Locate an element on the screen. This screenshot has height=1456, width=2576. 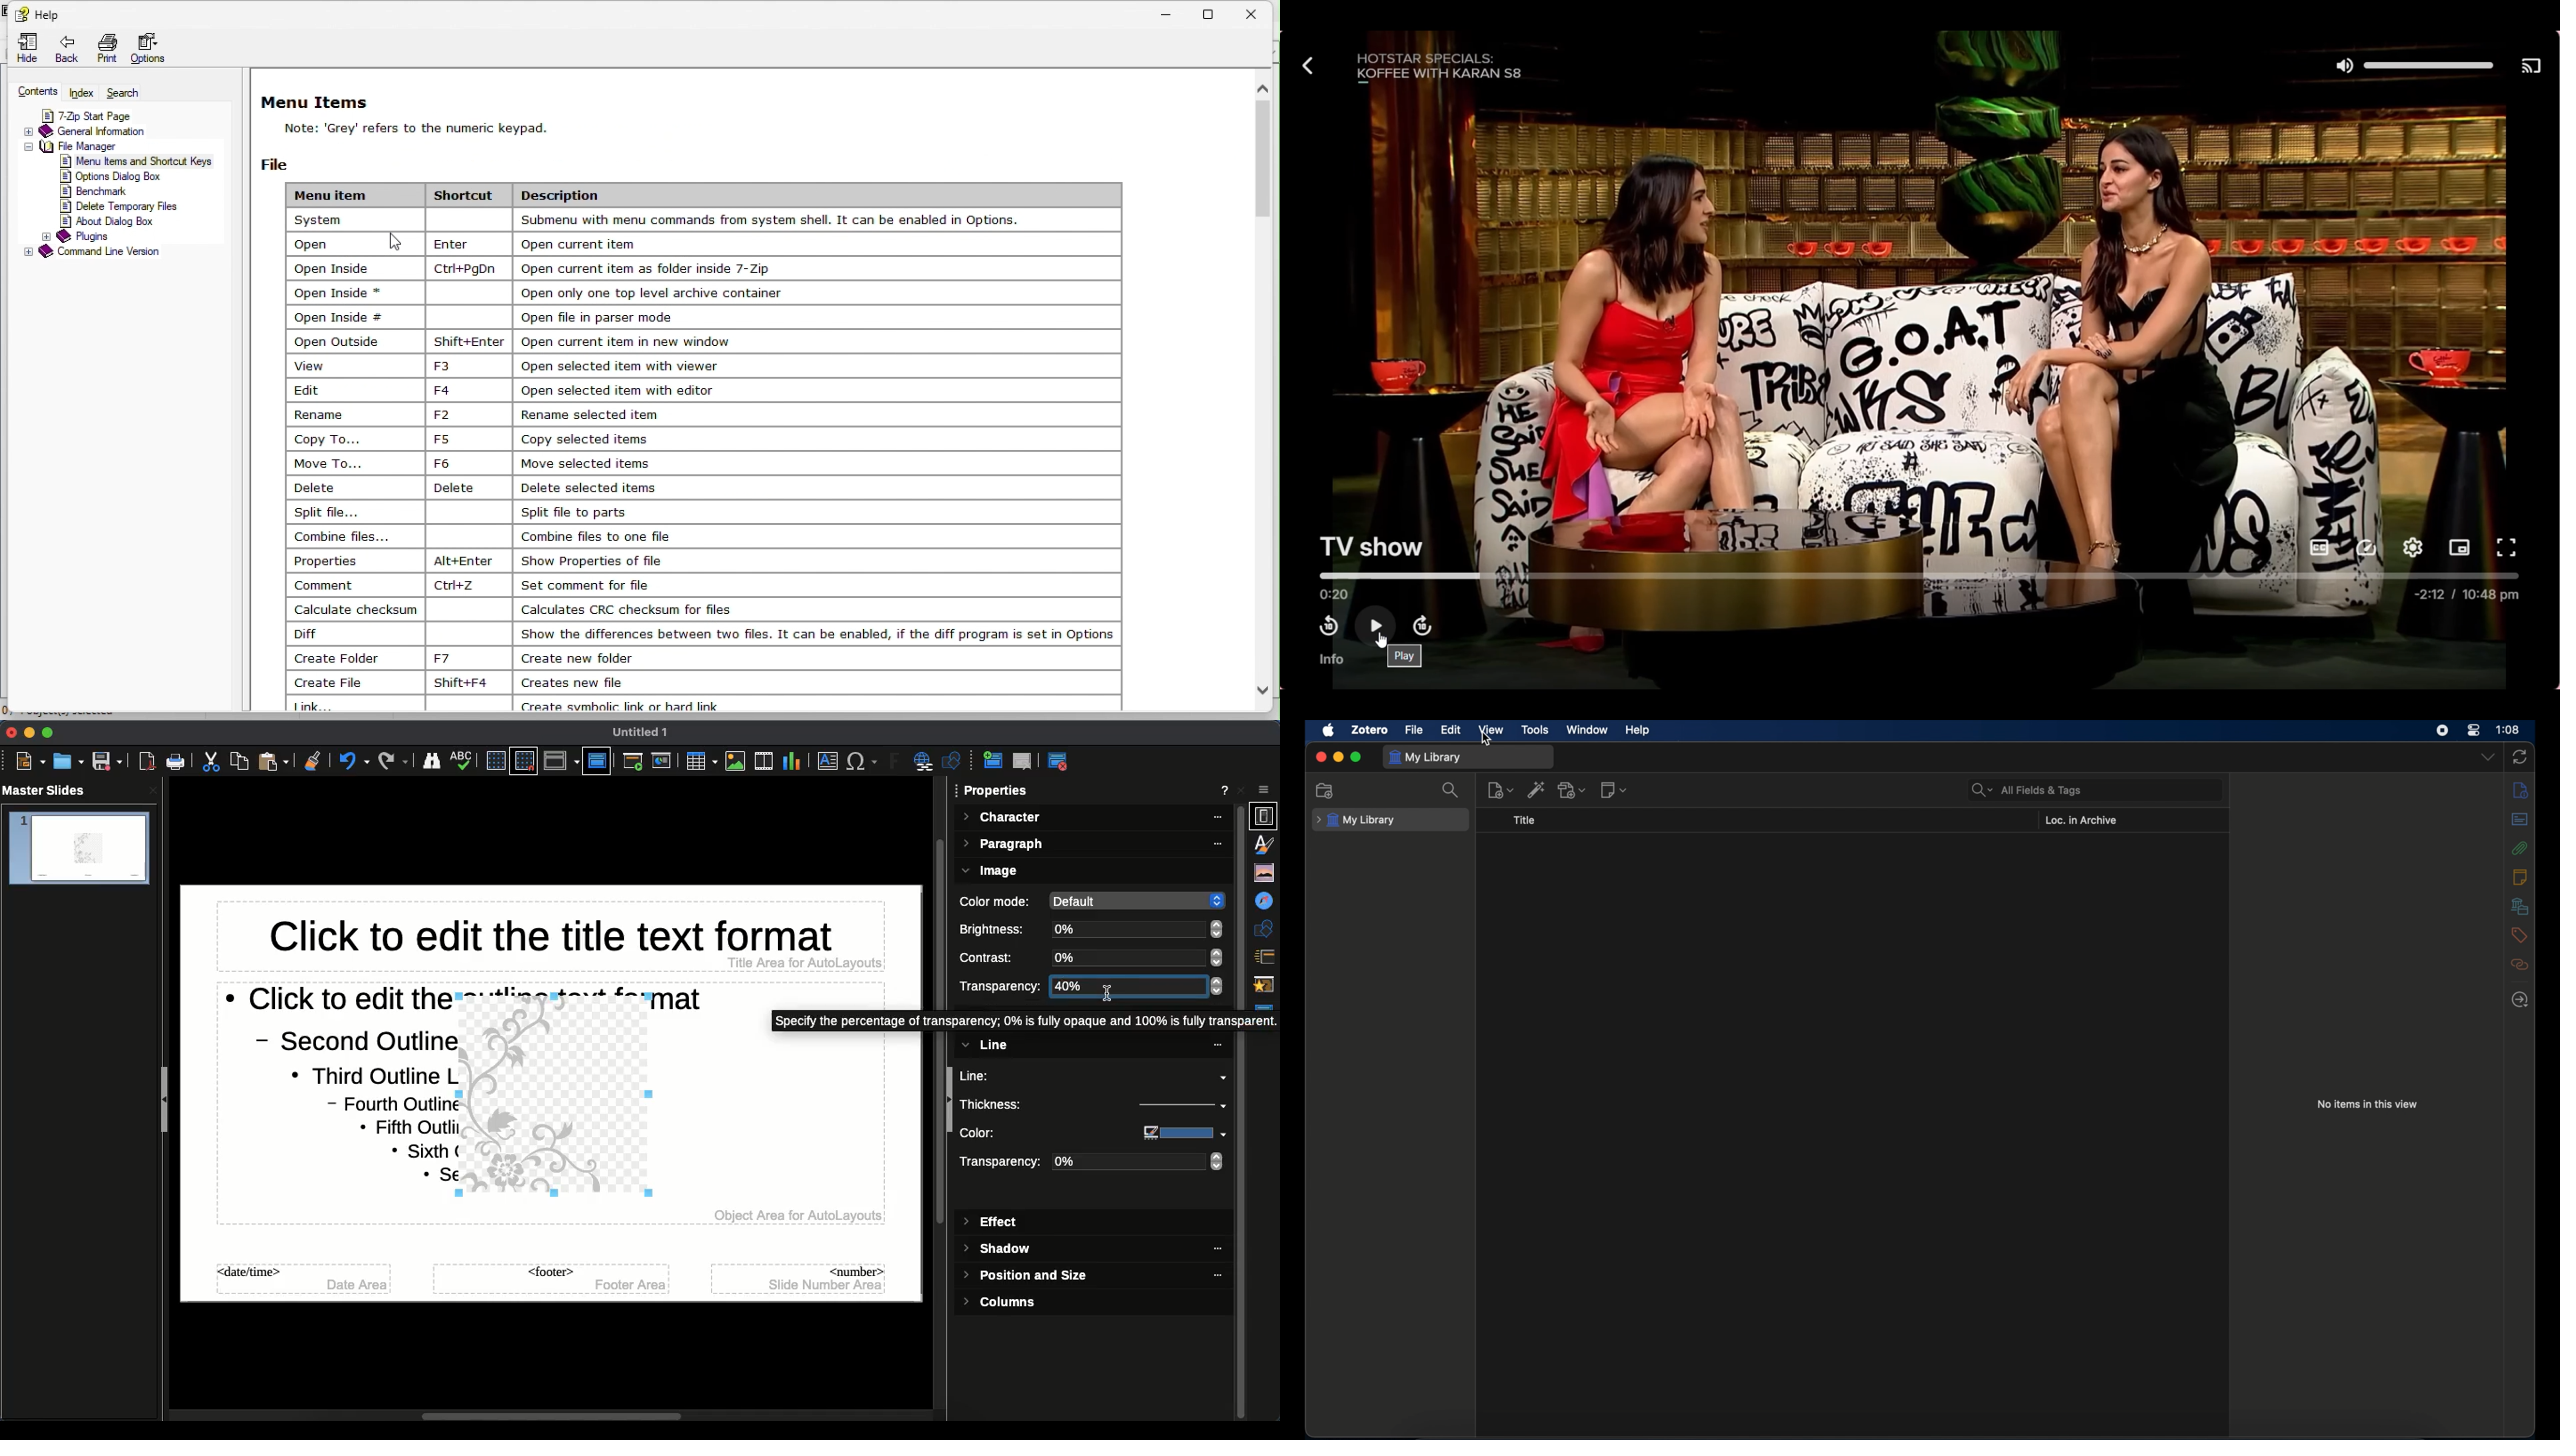
help is located at coordinates (1637, 731).